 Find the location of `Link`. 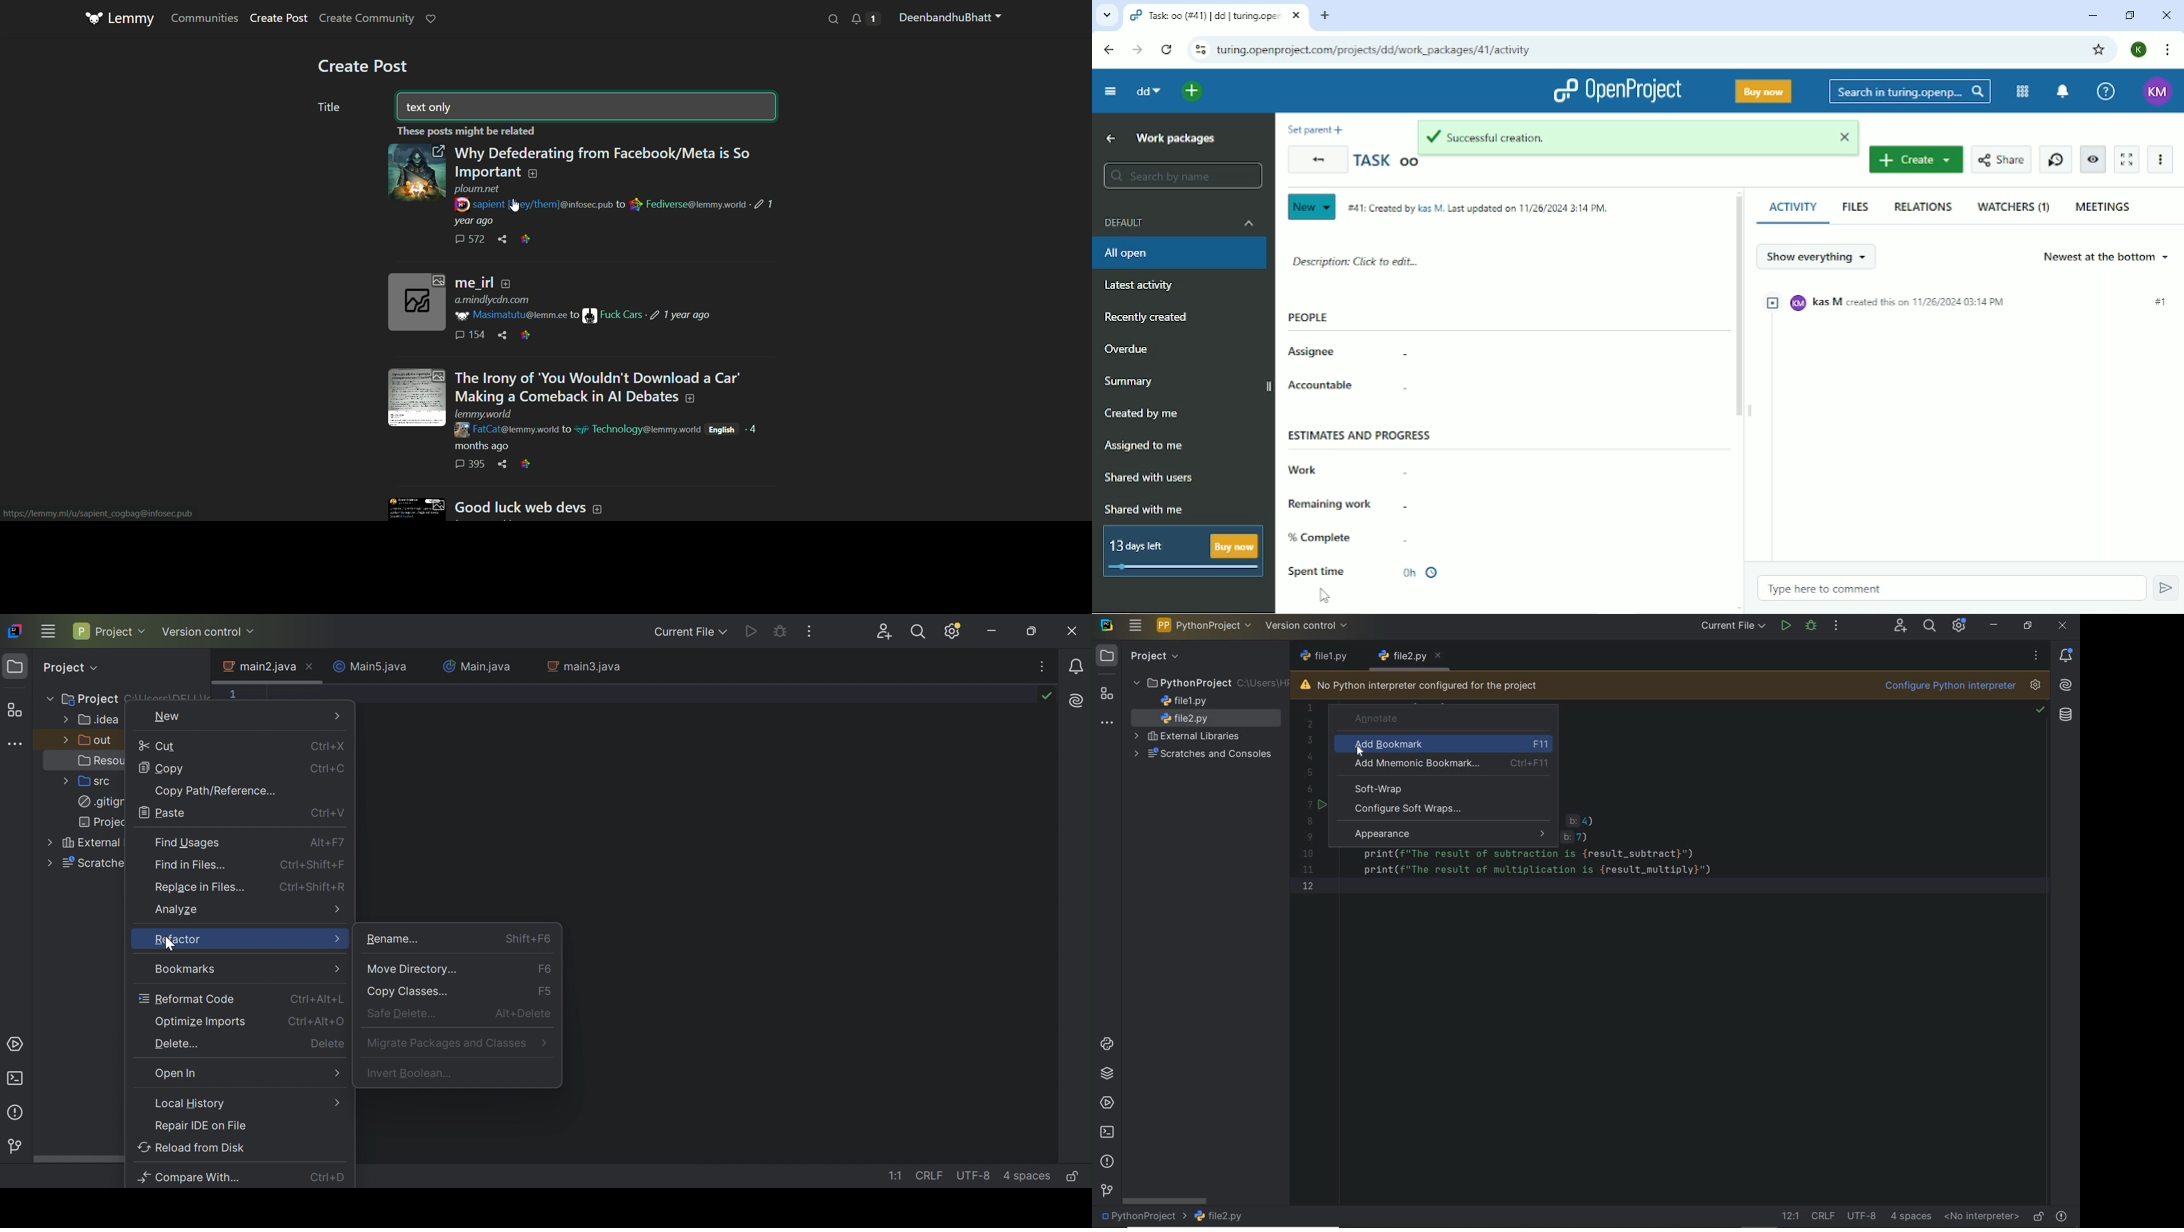

Link is located at coordinates (525, 239).